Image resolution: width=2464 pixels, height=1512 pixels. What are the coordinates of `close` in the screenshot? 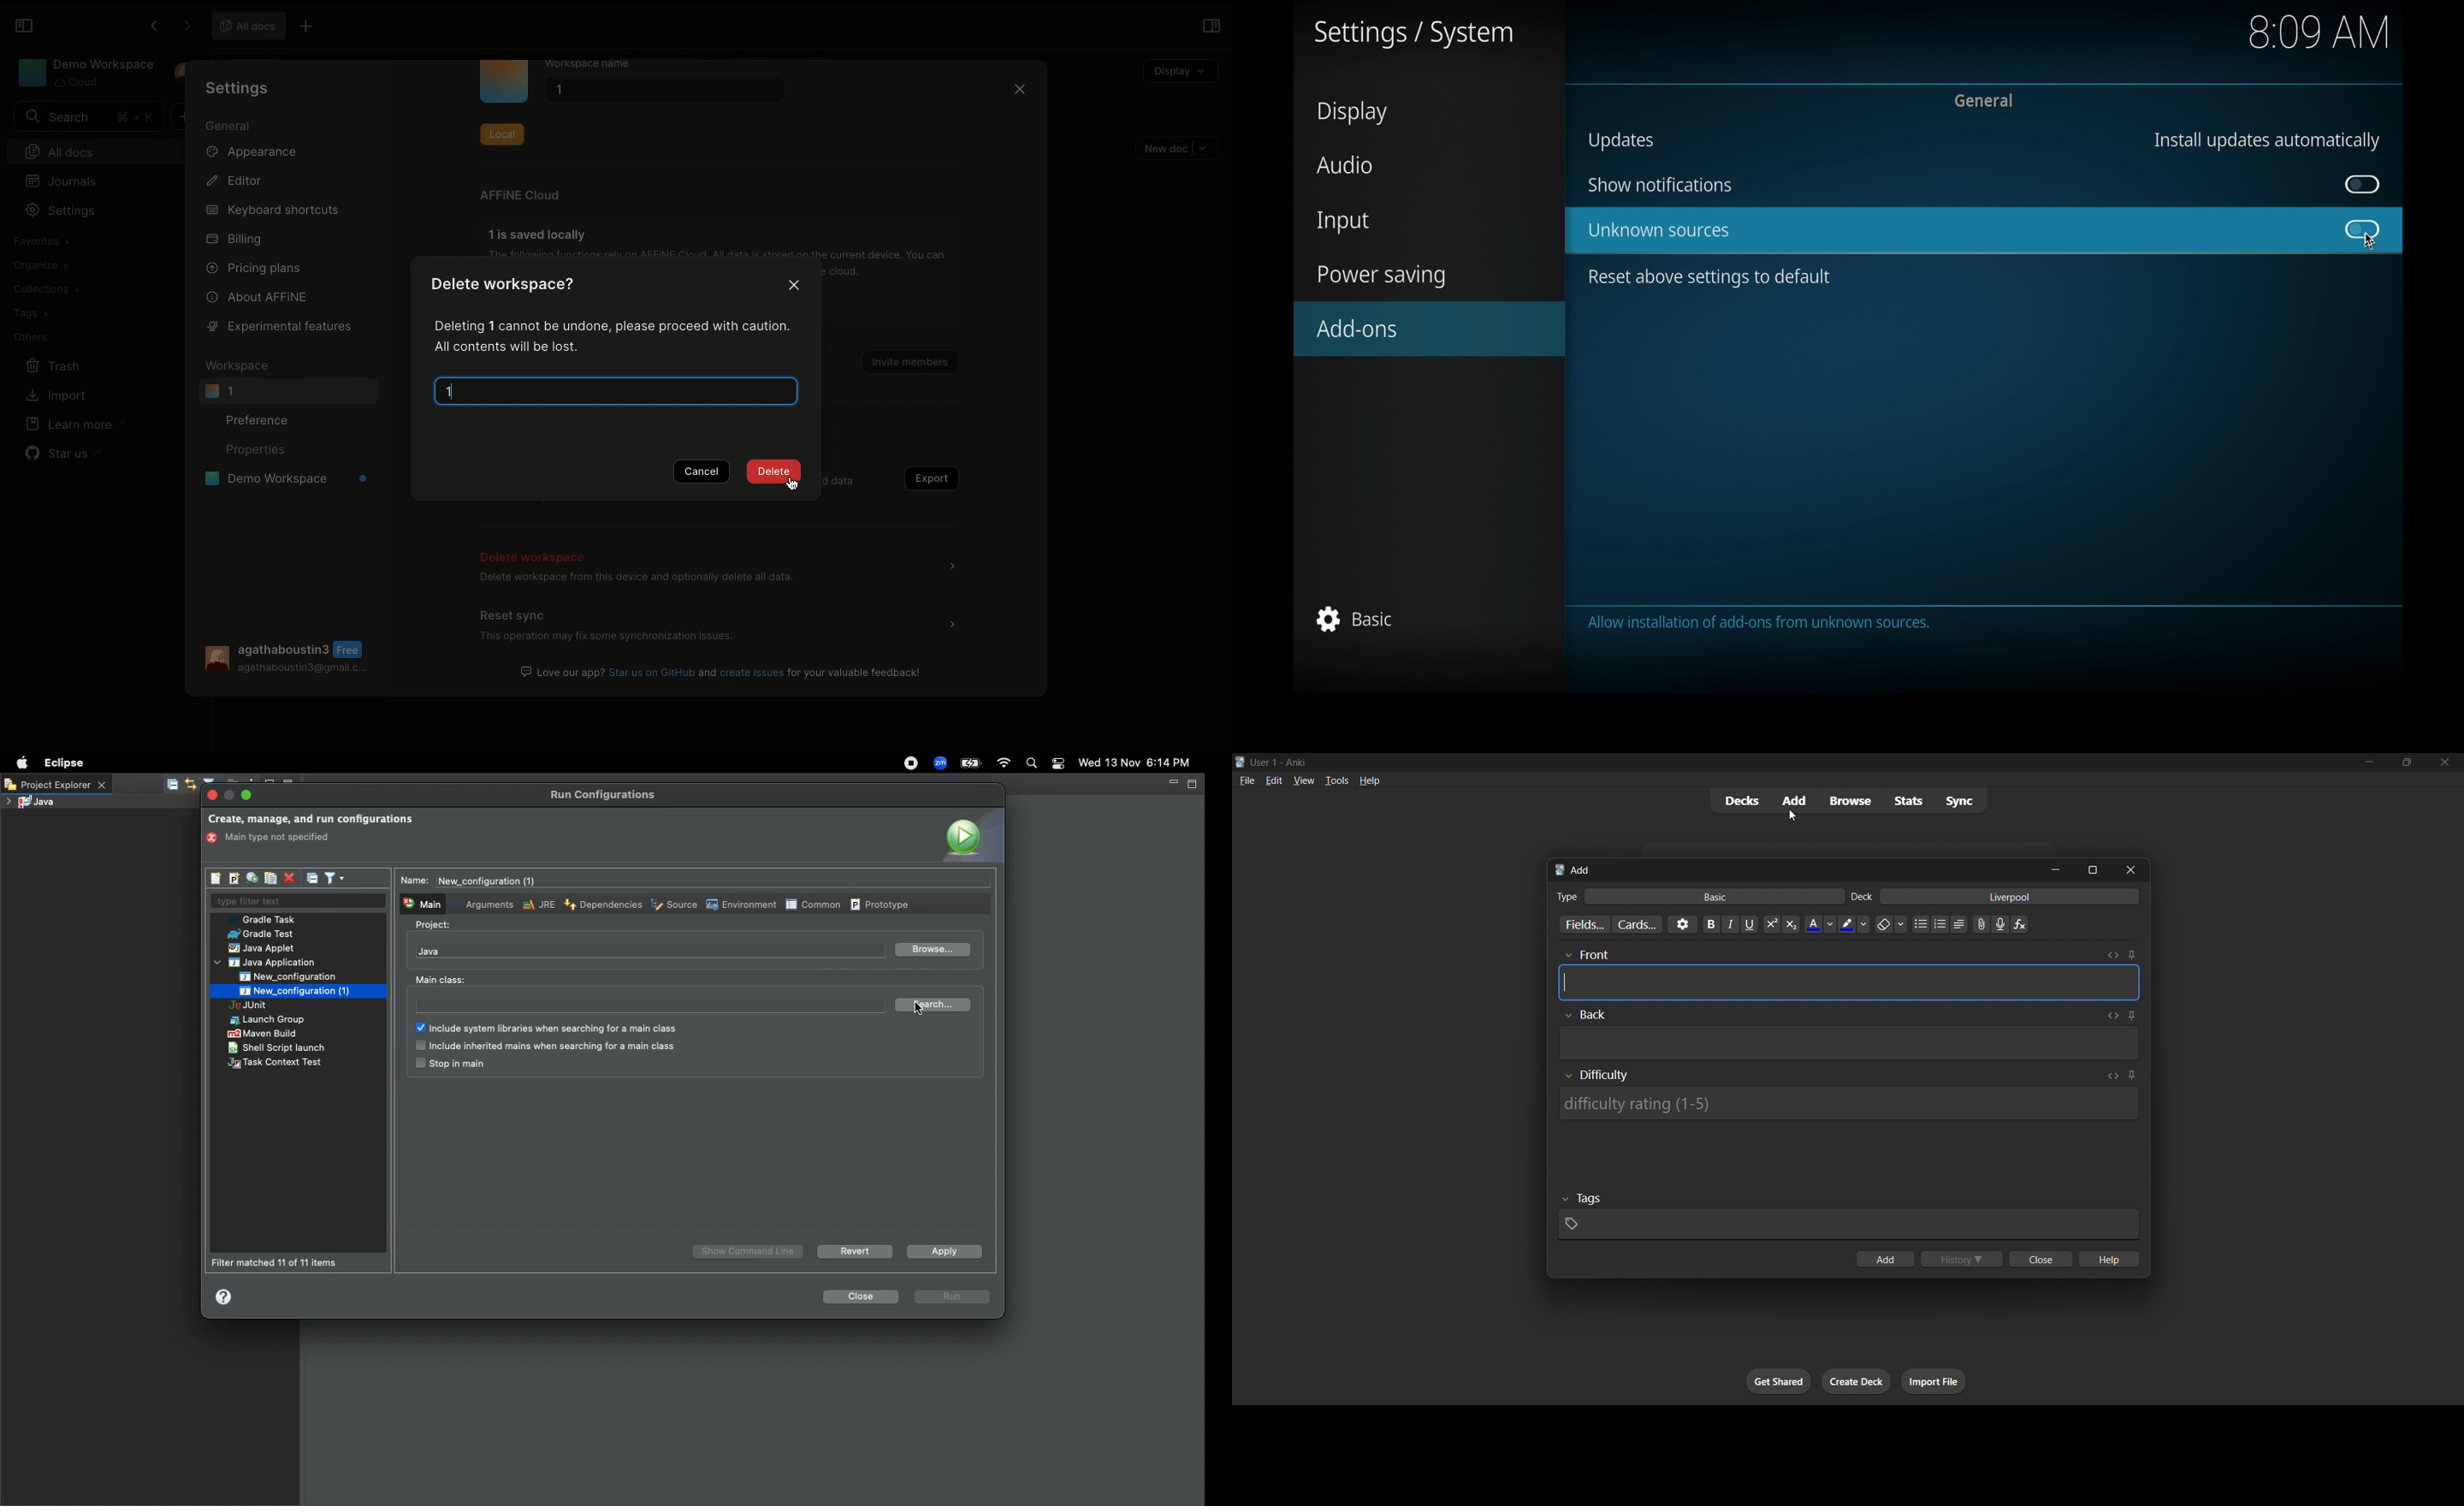 It's located at (2445, 763).